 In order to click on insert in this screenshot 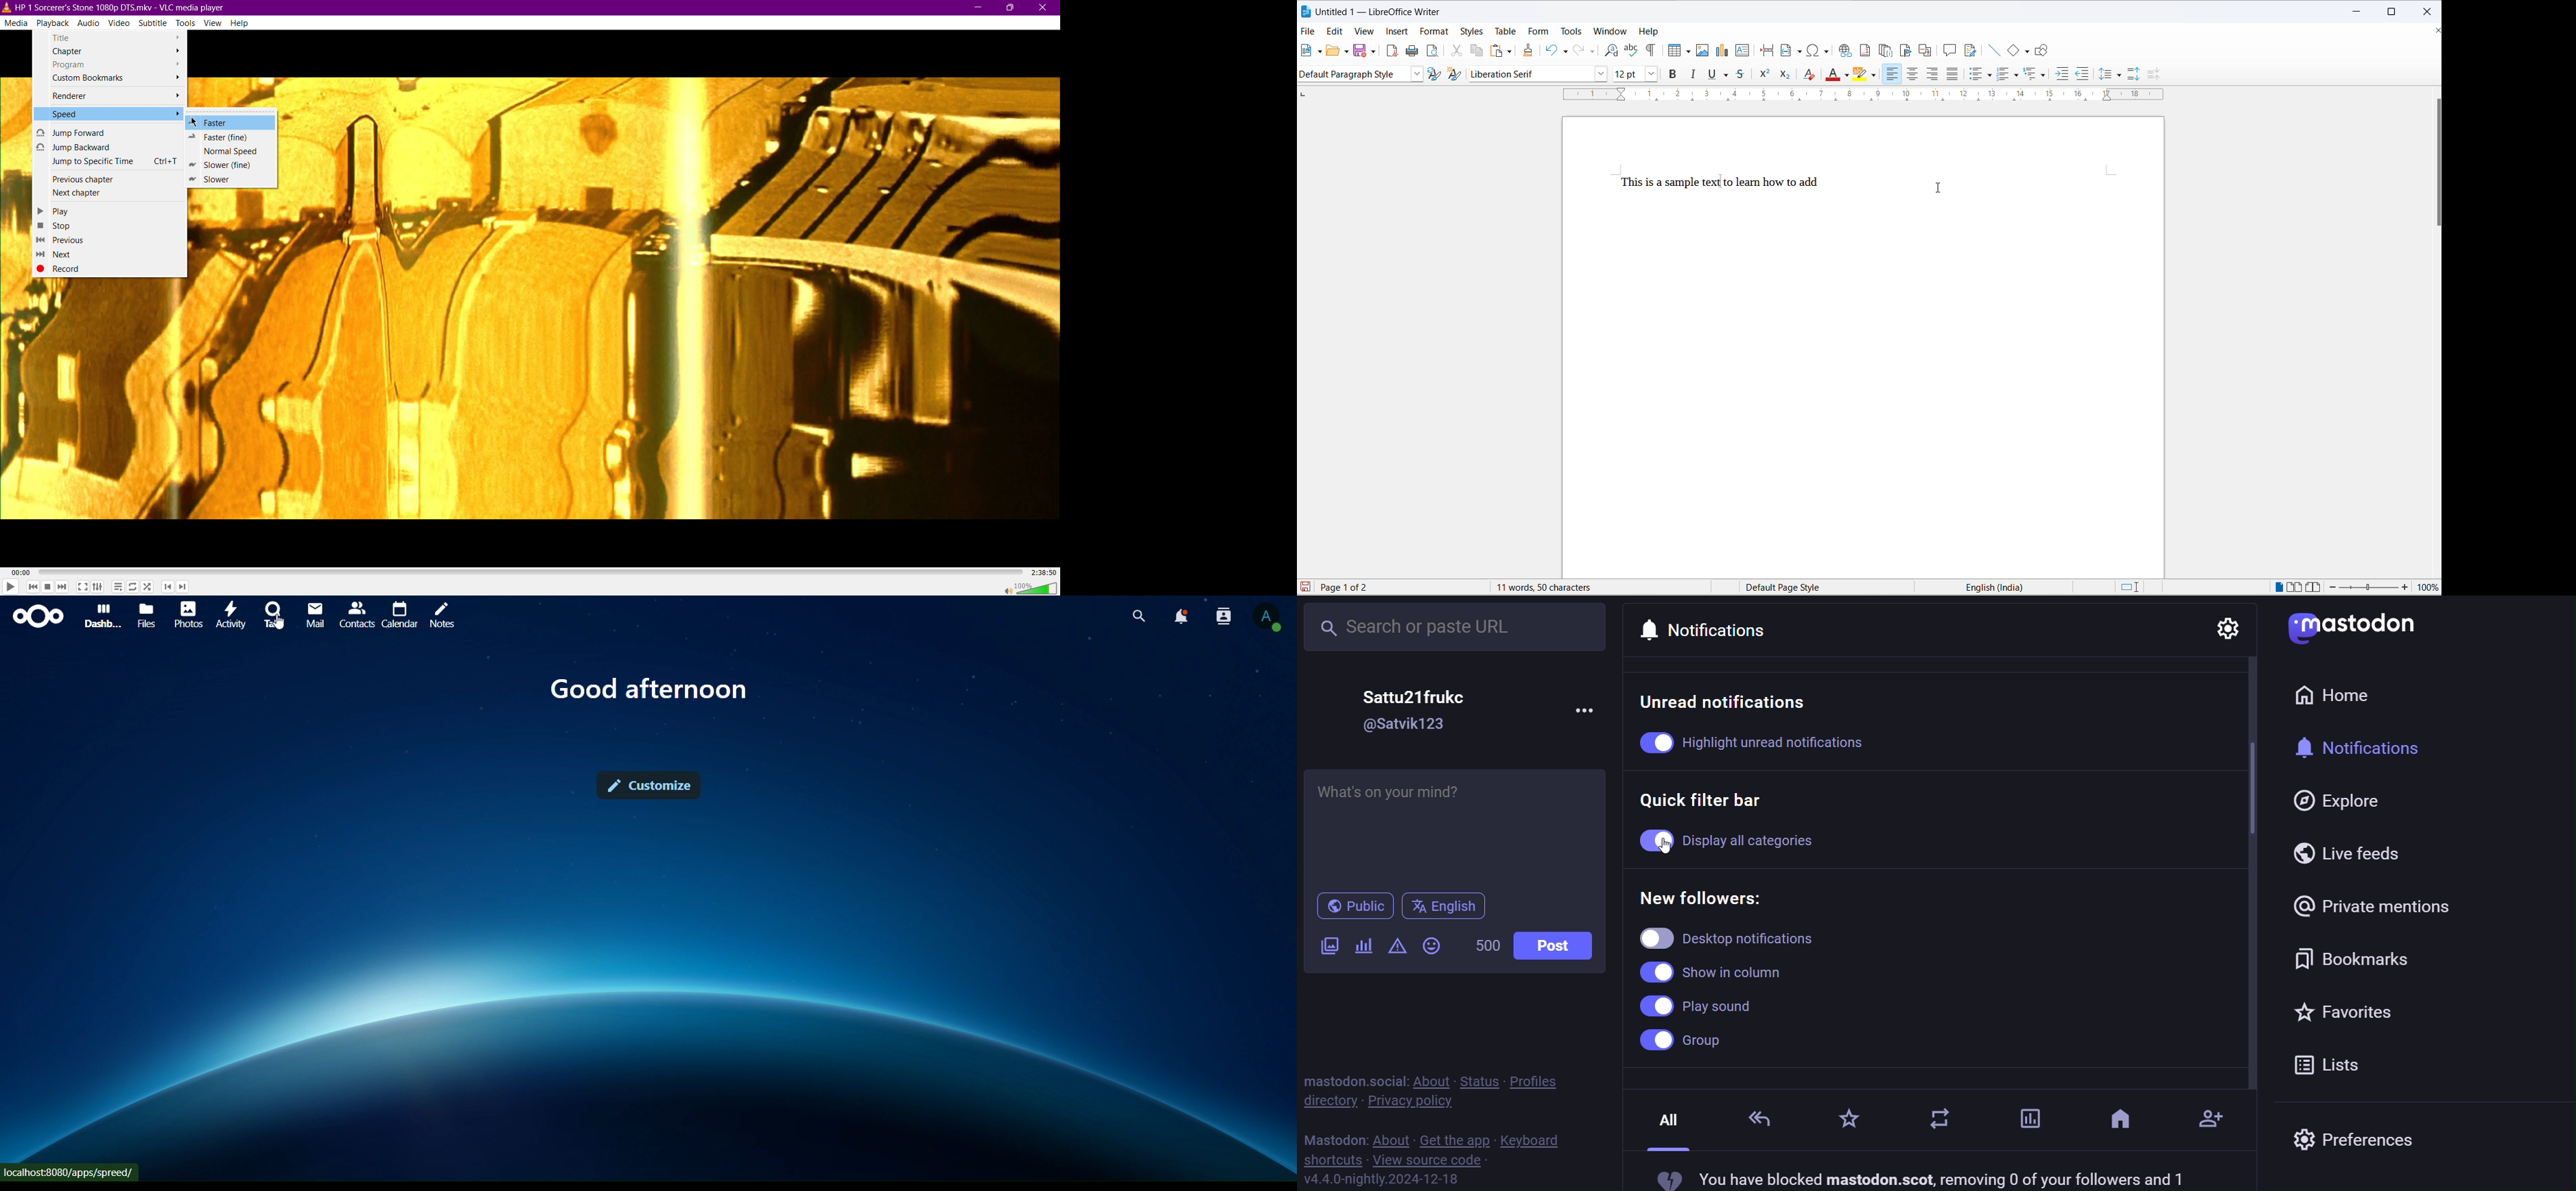, I will do `click(1396, 30)`.